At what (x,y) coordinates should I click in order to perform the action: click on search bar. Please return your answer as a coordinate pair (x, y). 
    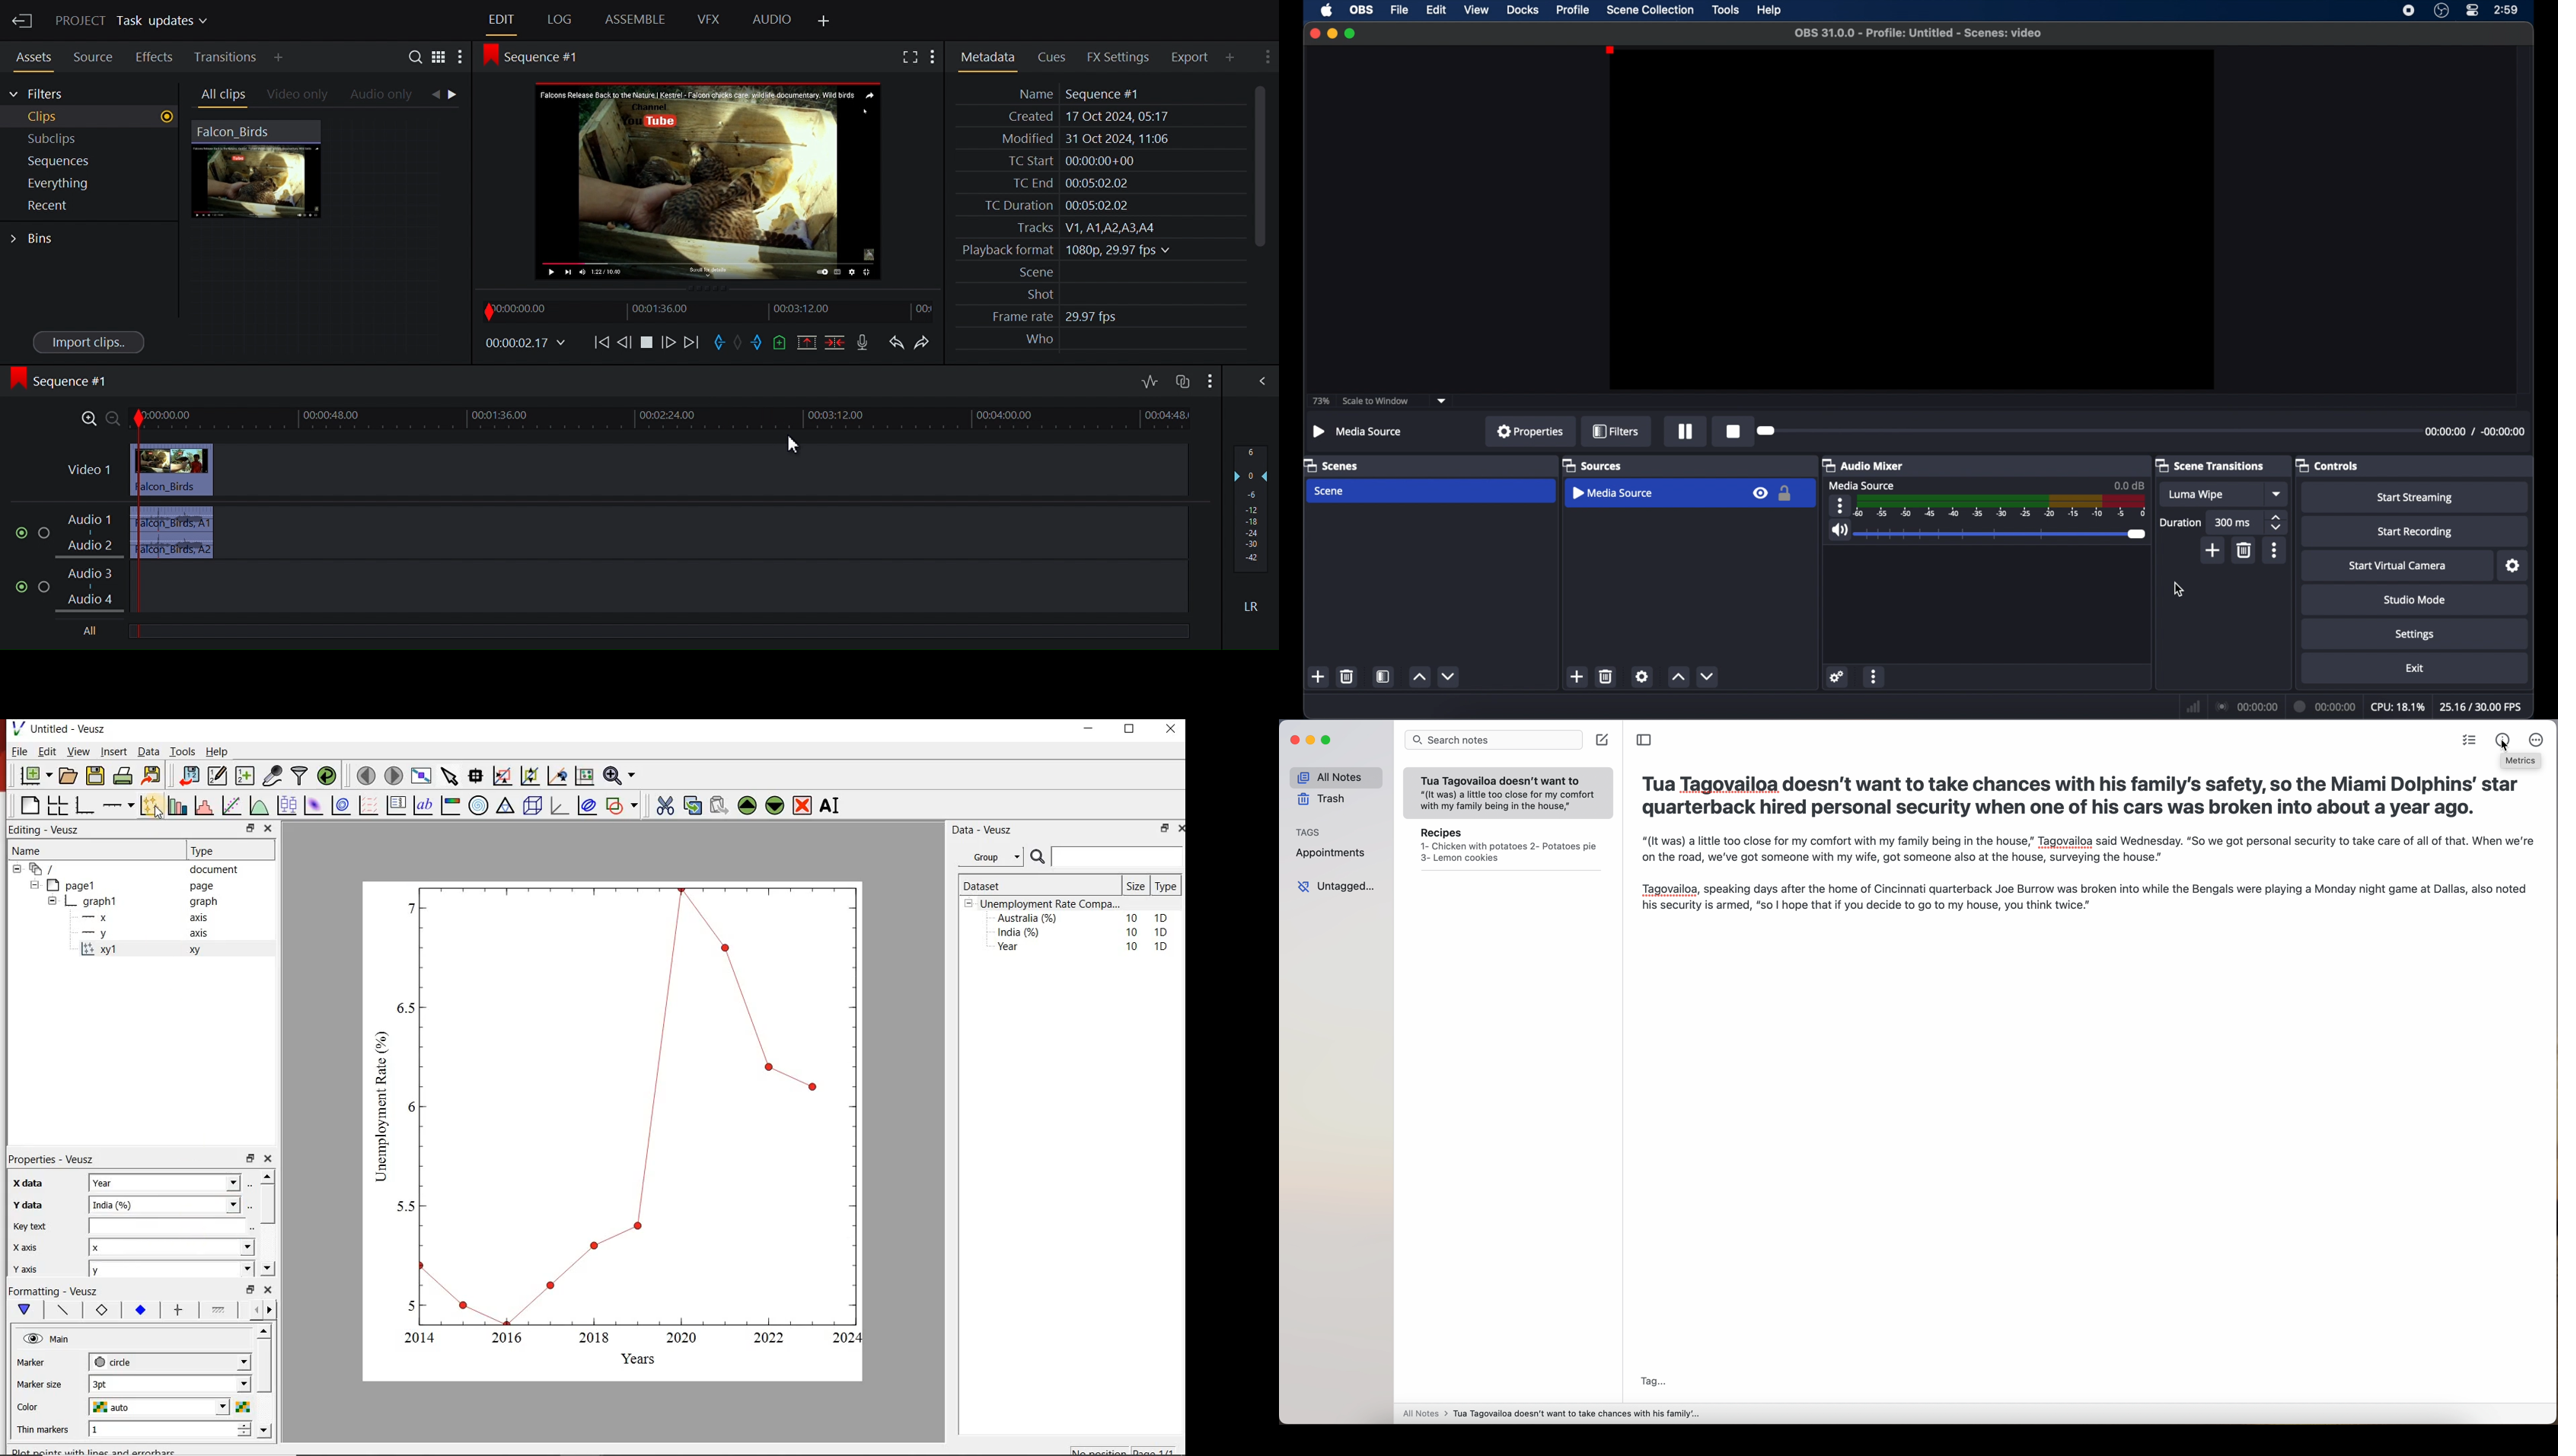
    Looking at the image, I should click on (1493, 741).